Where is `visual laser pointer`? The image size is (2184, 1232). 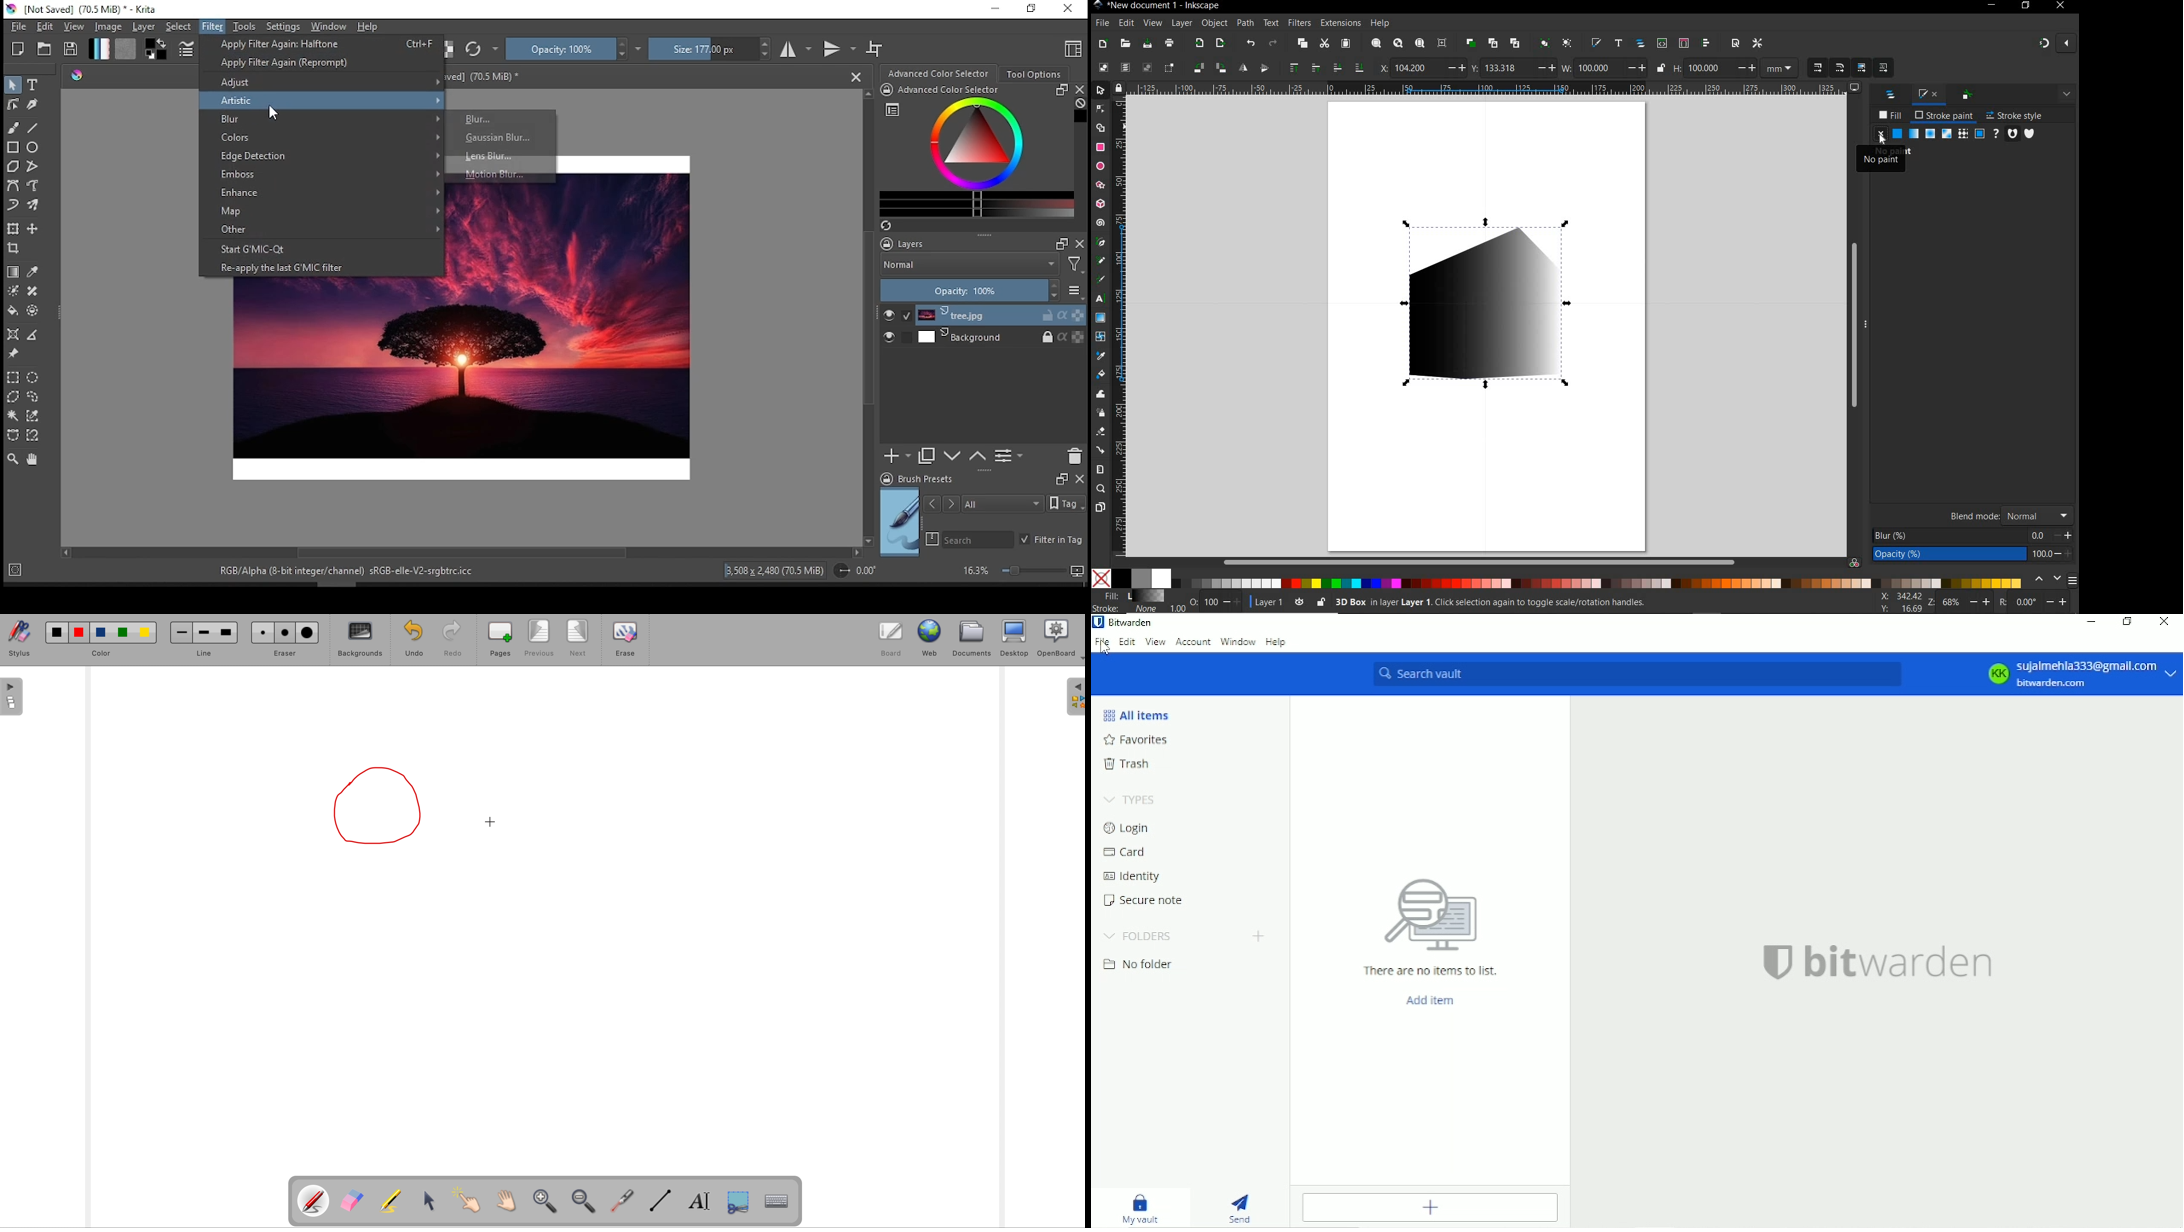
visual laser pointer is located at coordinates (623, 1202).